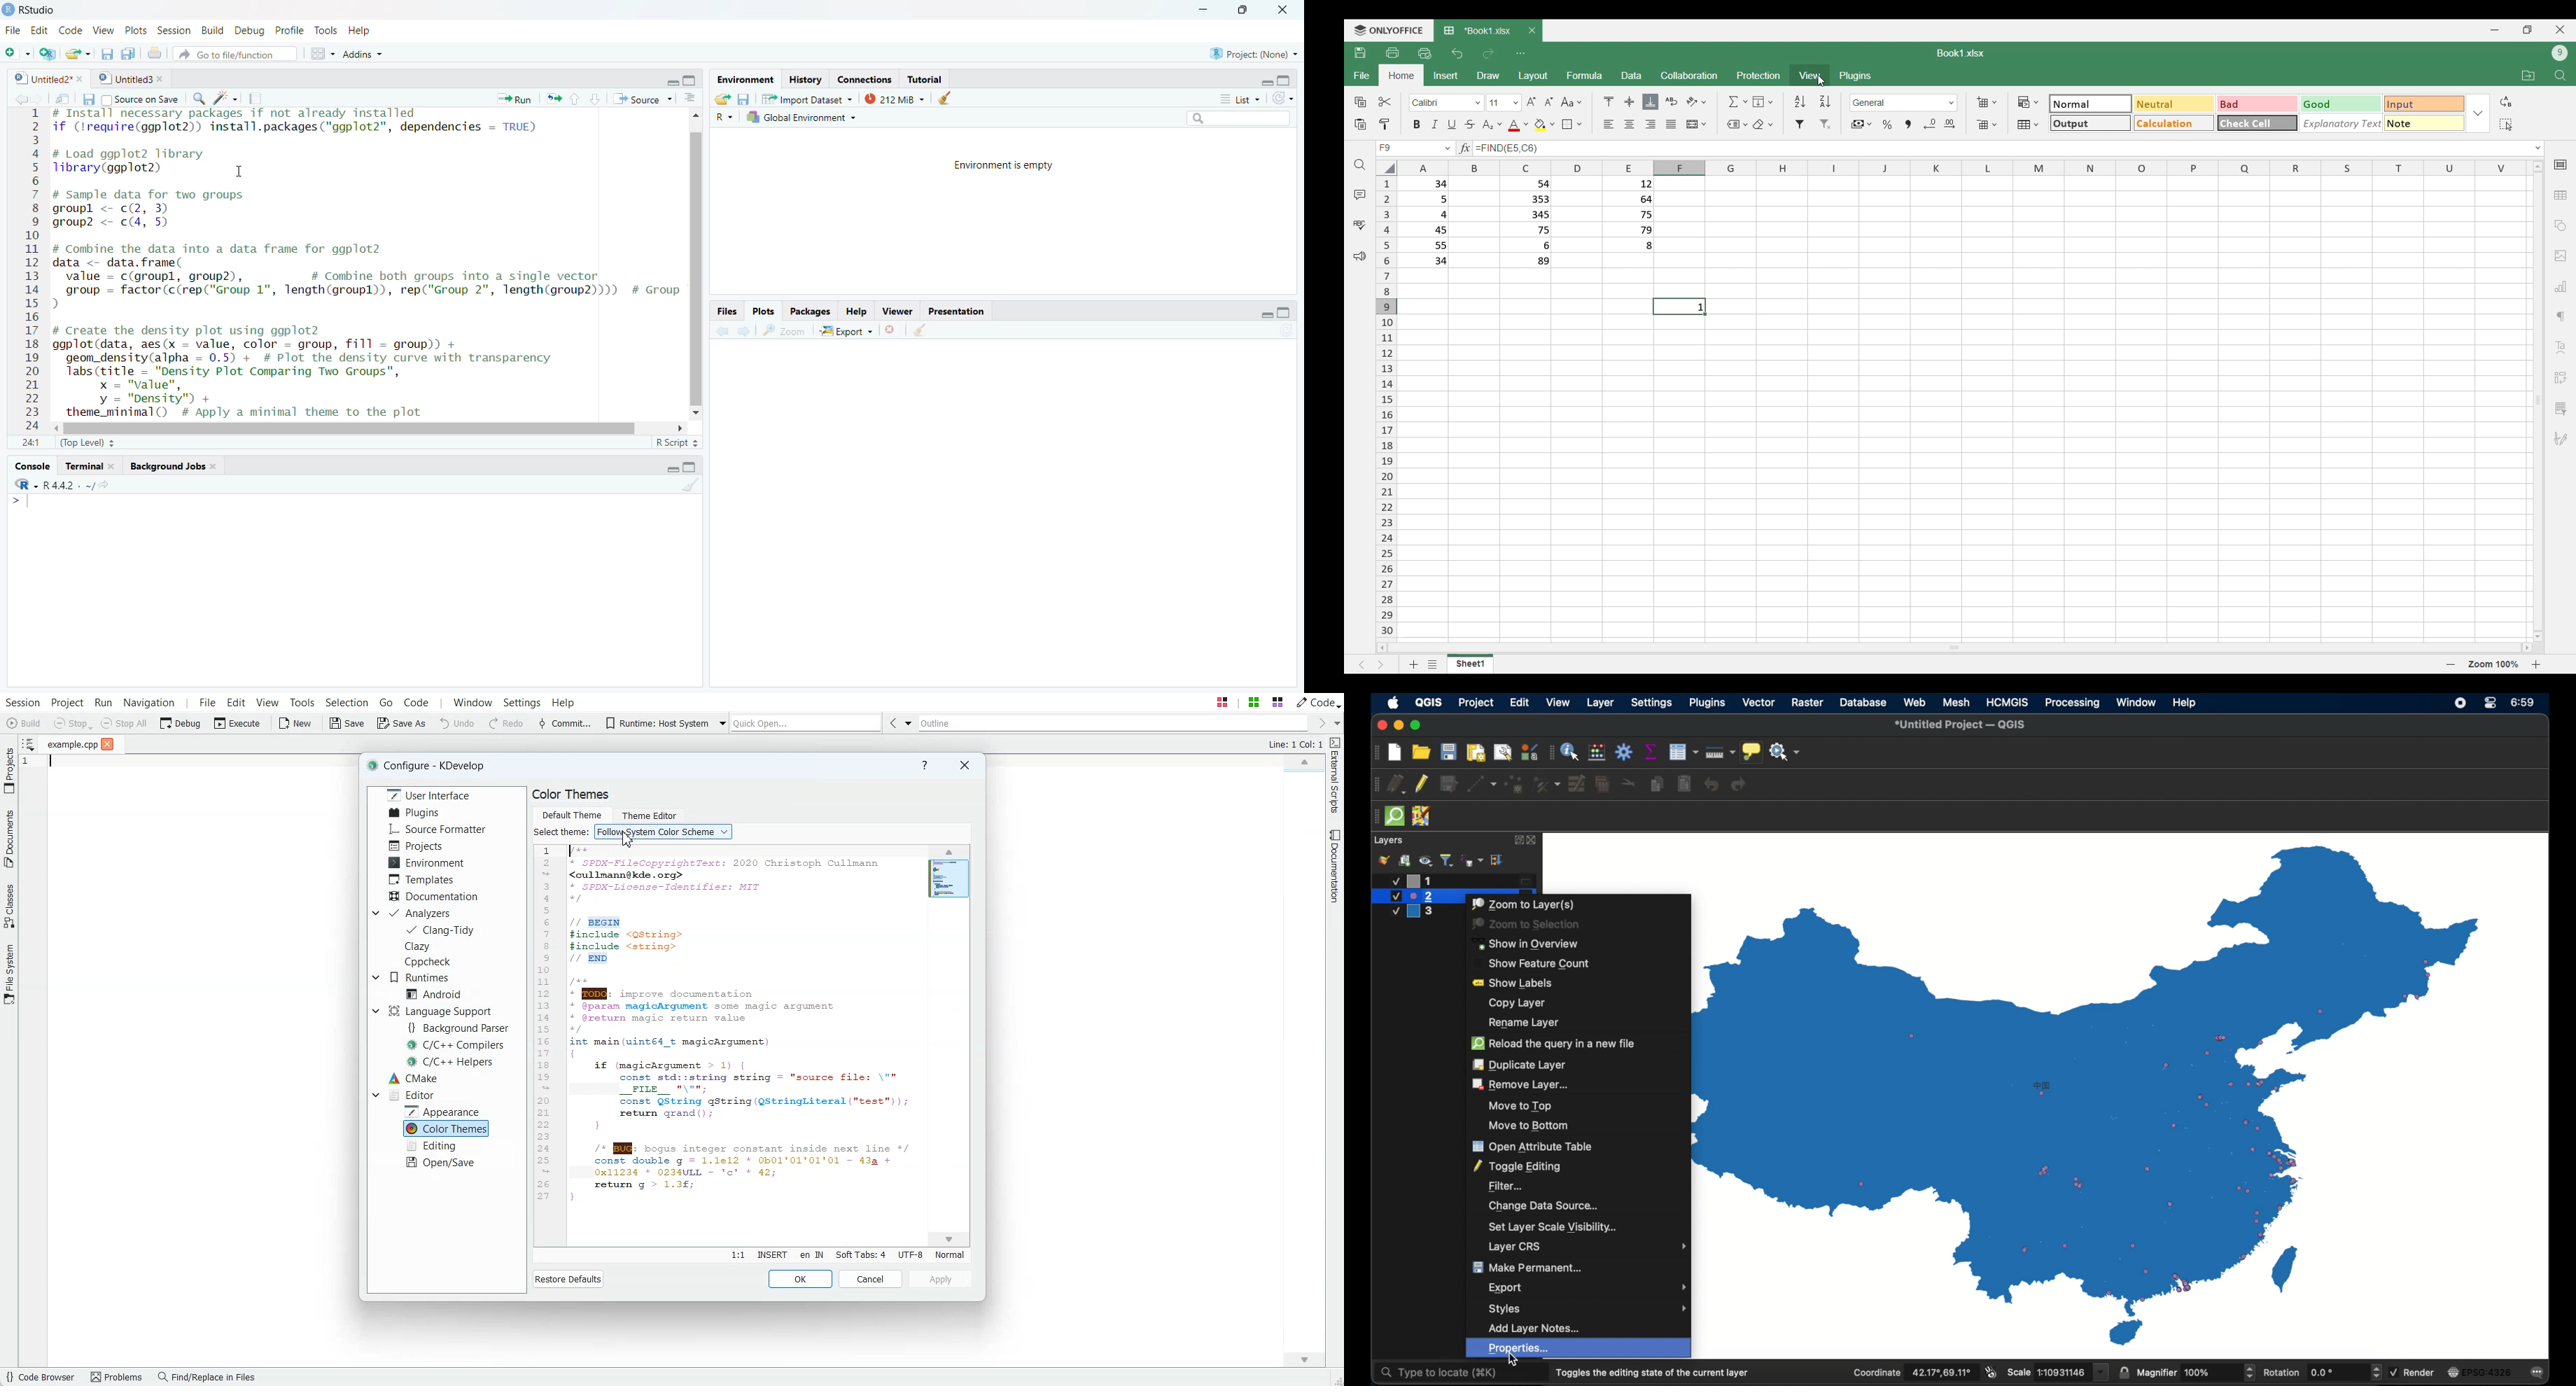  What do you see at coordinates (1651, 752) in the screenshot?
I see `show statistical summary ` at bounding box center [1651, 752].